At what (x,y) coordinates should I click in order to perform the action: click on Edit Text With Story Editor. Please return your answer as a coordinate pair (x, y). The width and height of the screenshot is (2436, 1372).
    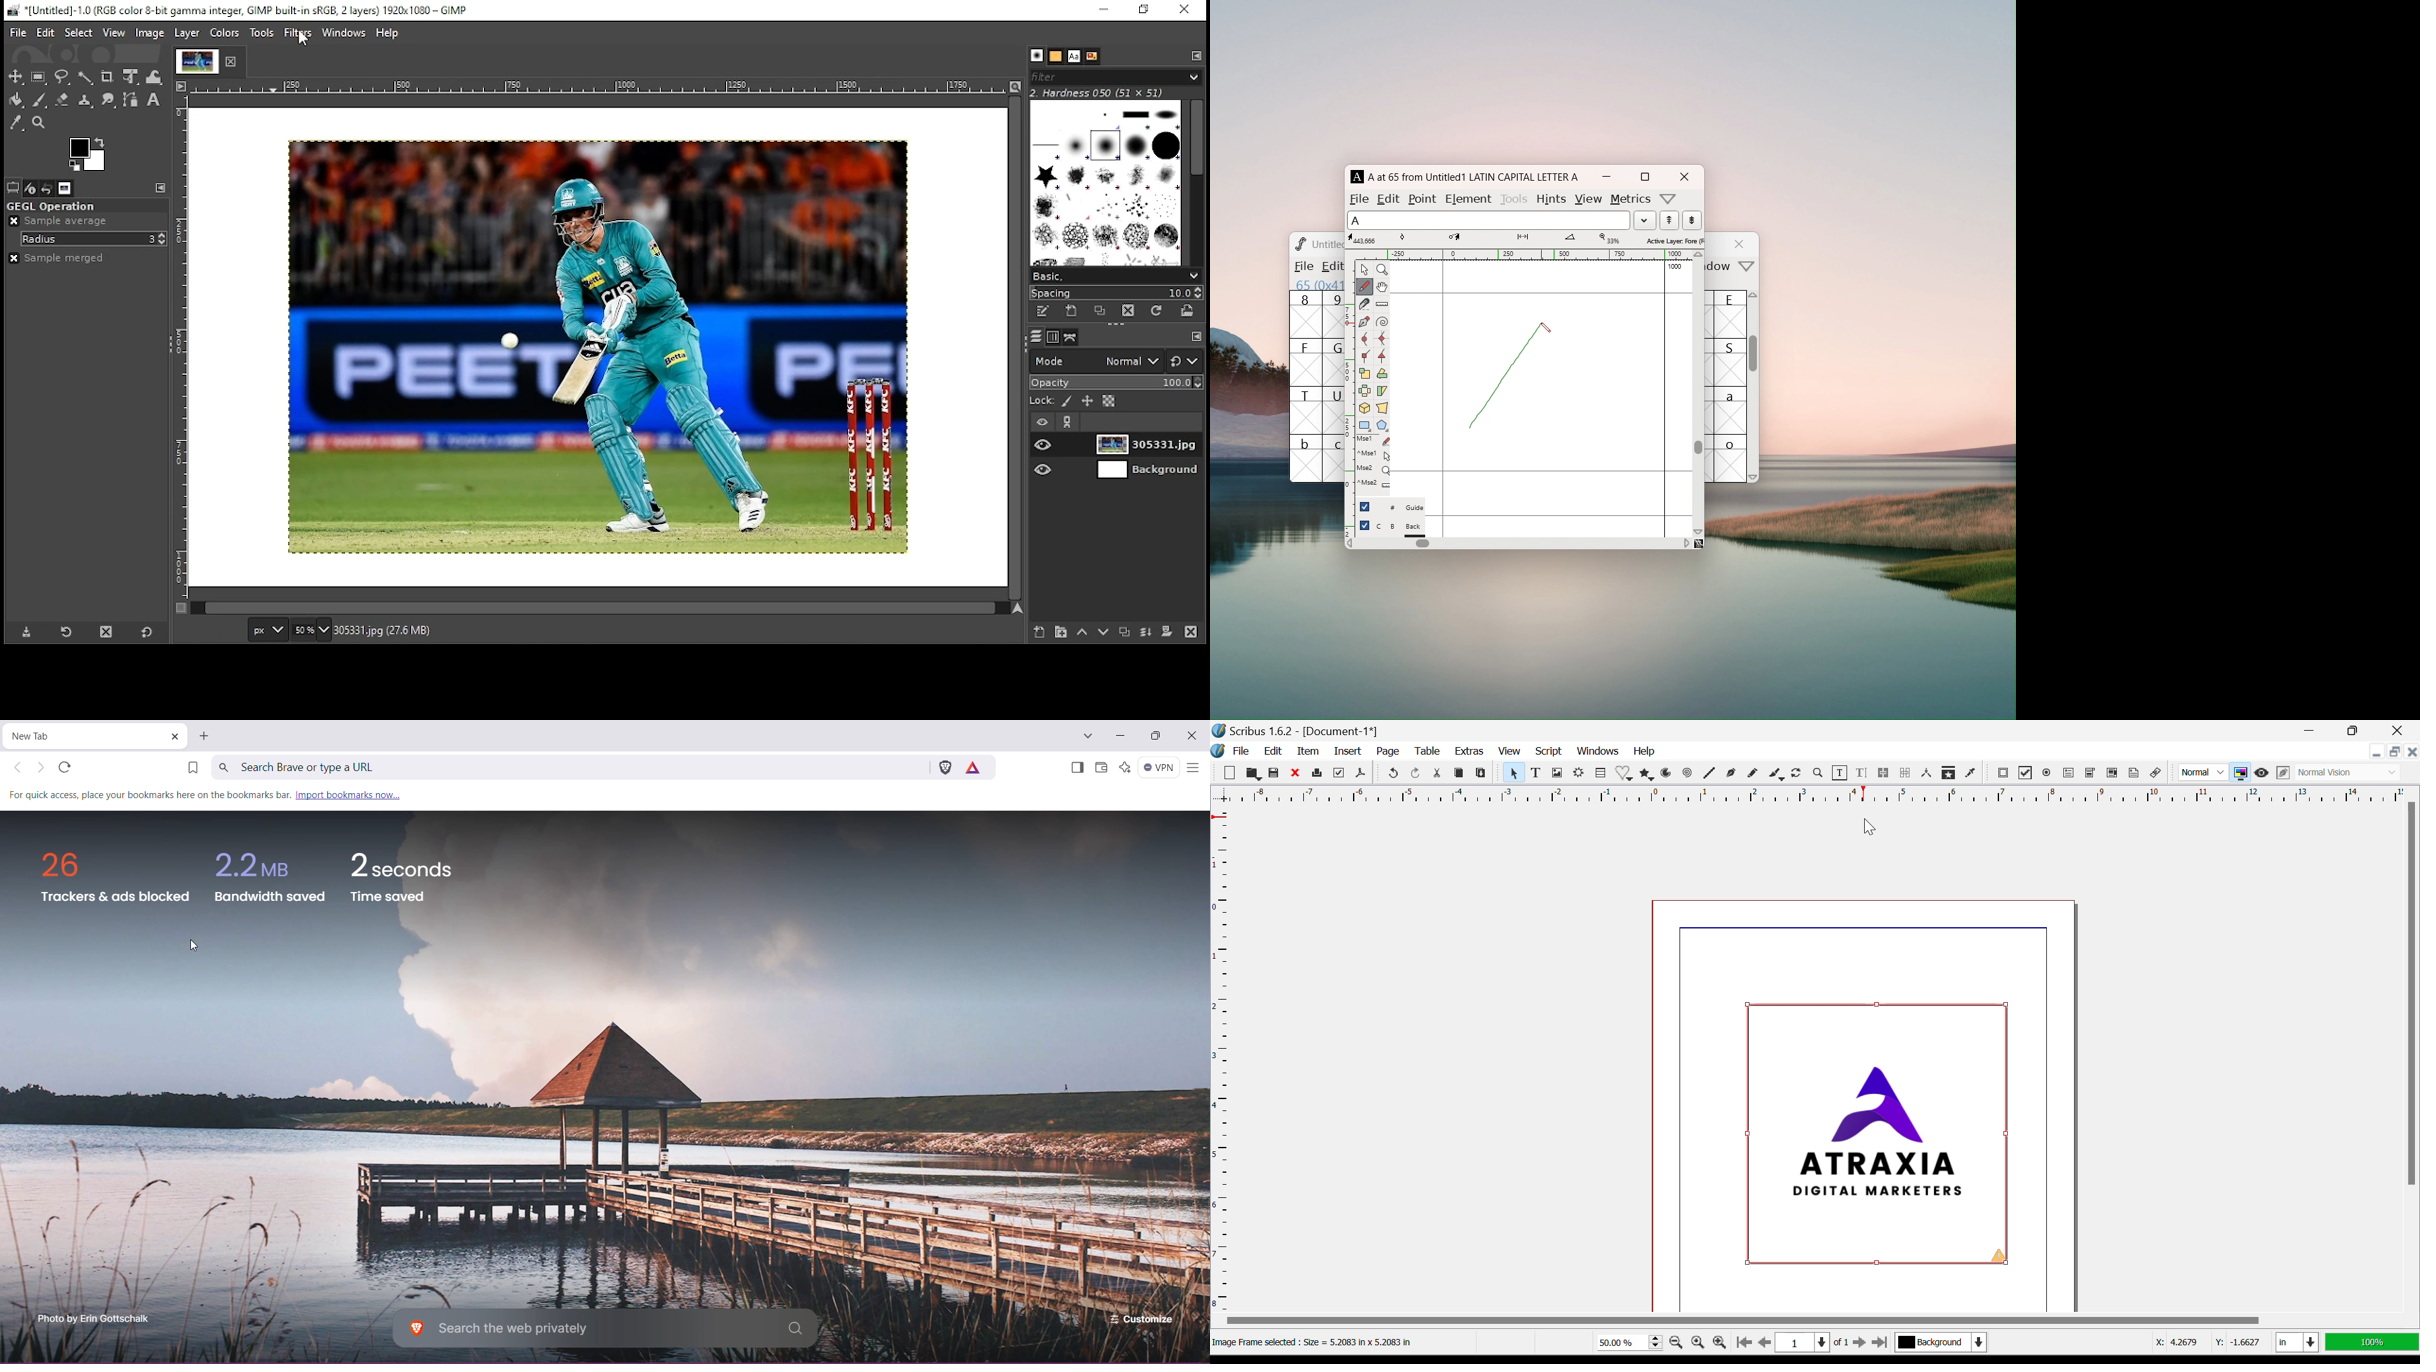
    Looking at the image, I should click on (1863, 774).